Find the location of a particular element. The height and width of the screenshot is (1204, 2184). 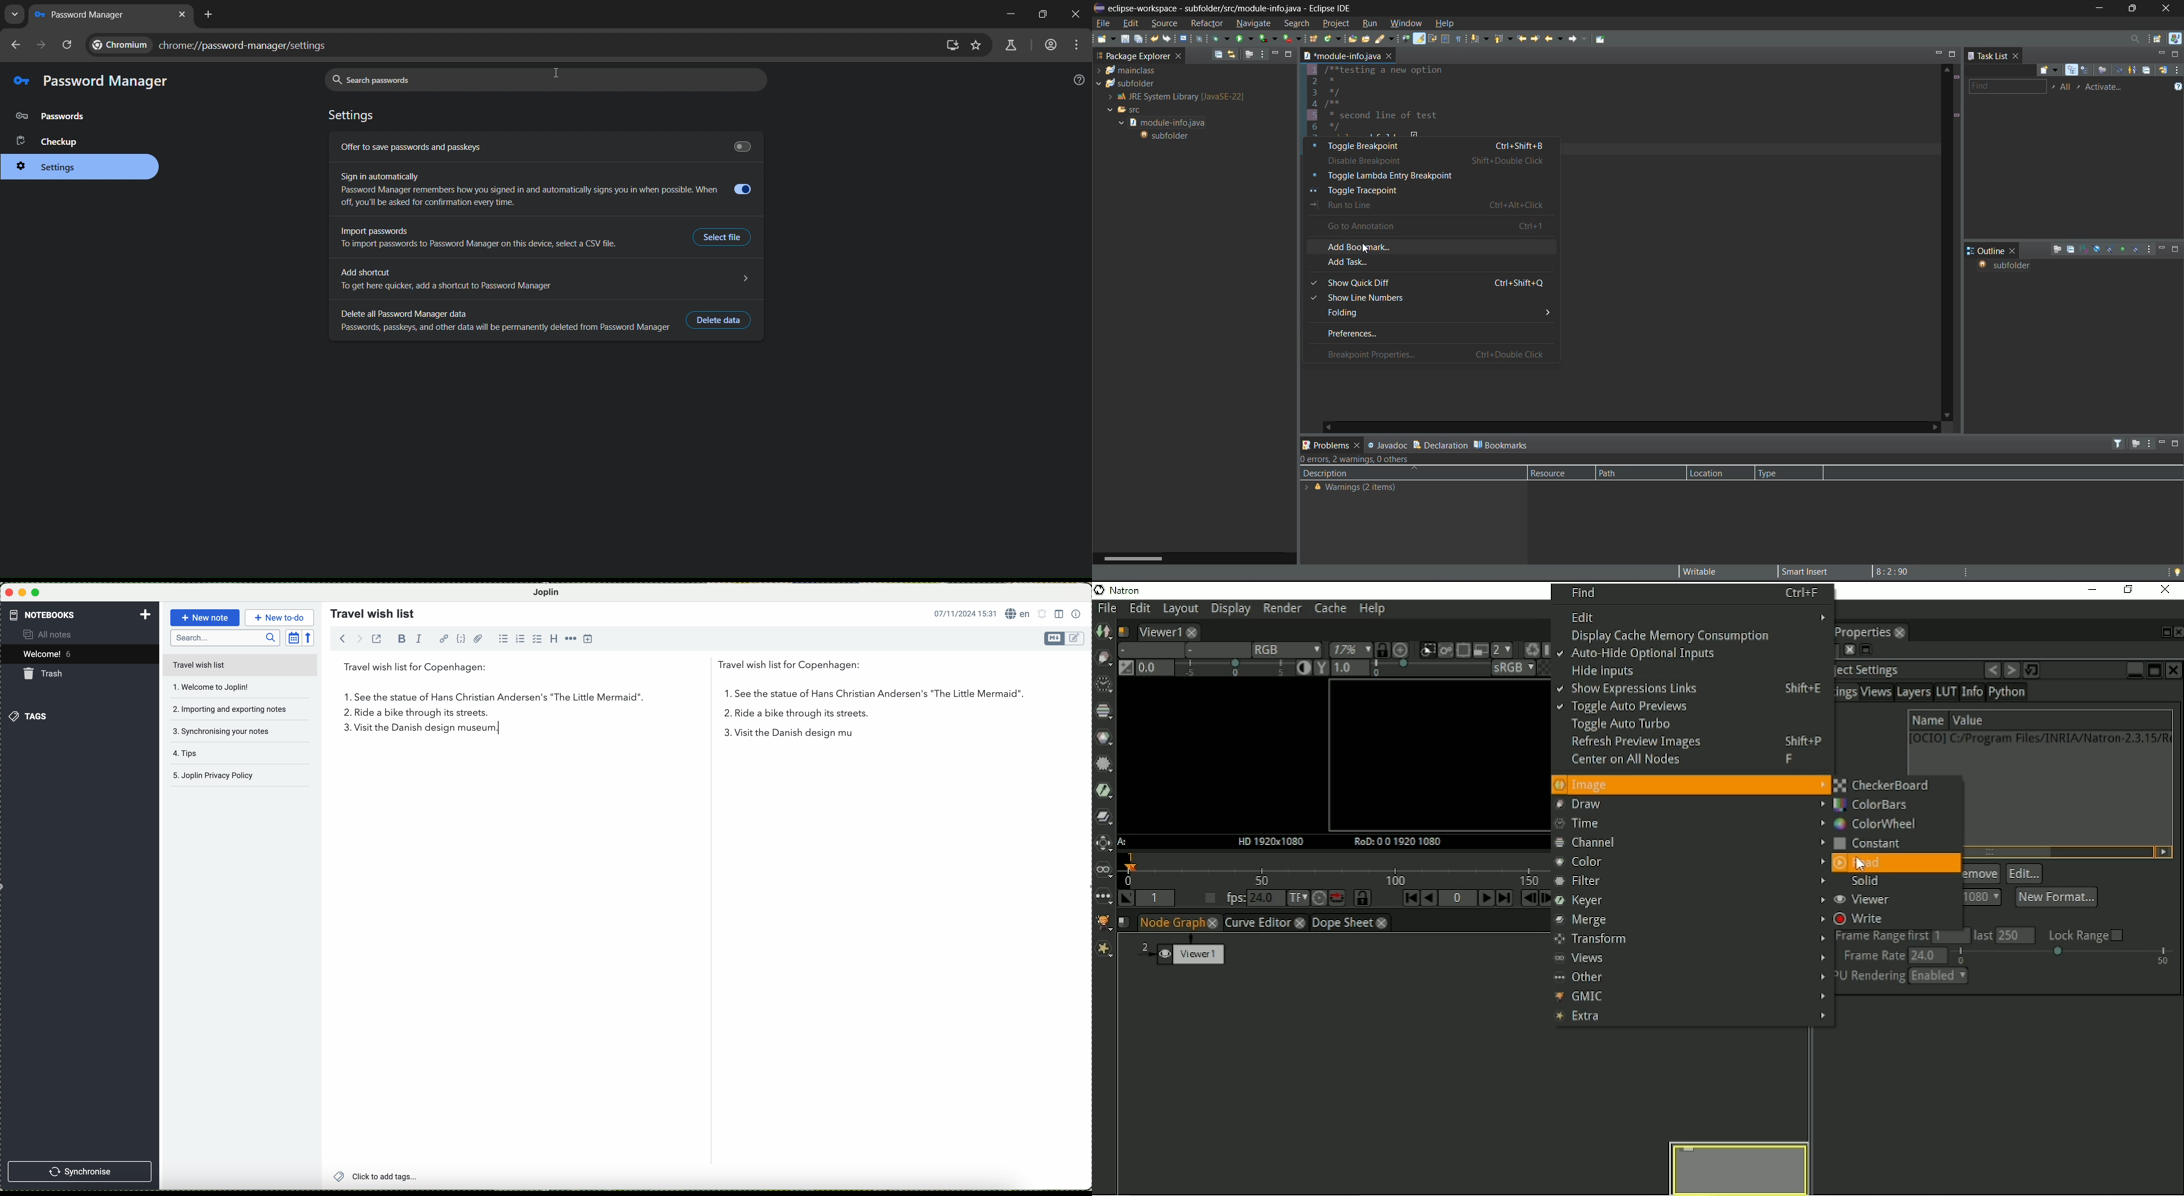

chrome://password-manager/settings is located at coordinates (214, 44).